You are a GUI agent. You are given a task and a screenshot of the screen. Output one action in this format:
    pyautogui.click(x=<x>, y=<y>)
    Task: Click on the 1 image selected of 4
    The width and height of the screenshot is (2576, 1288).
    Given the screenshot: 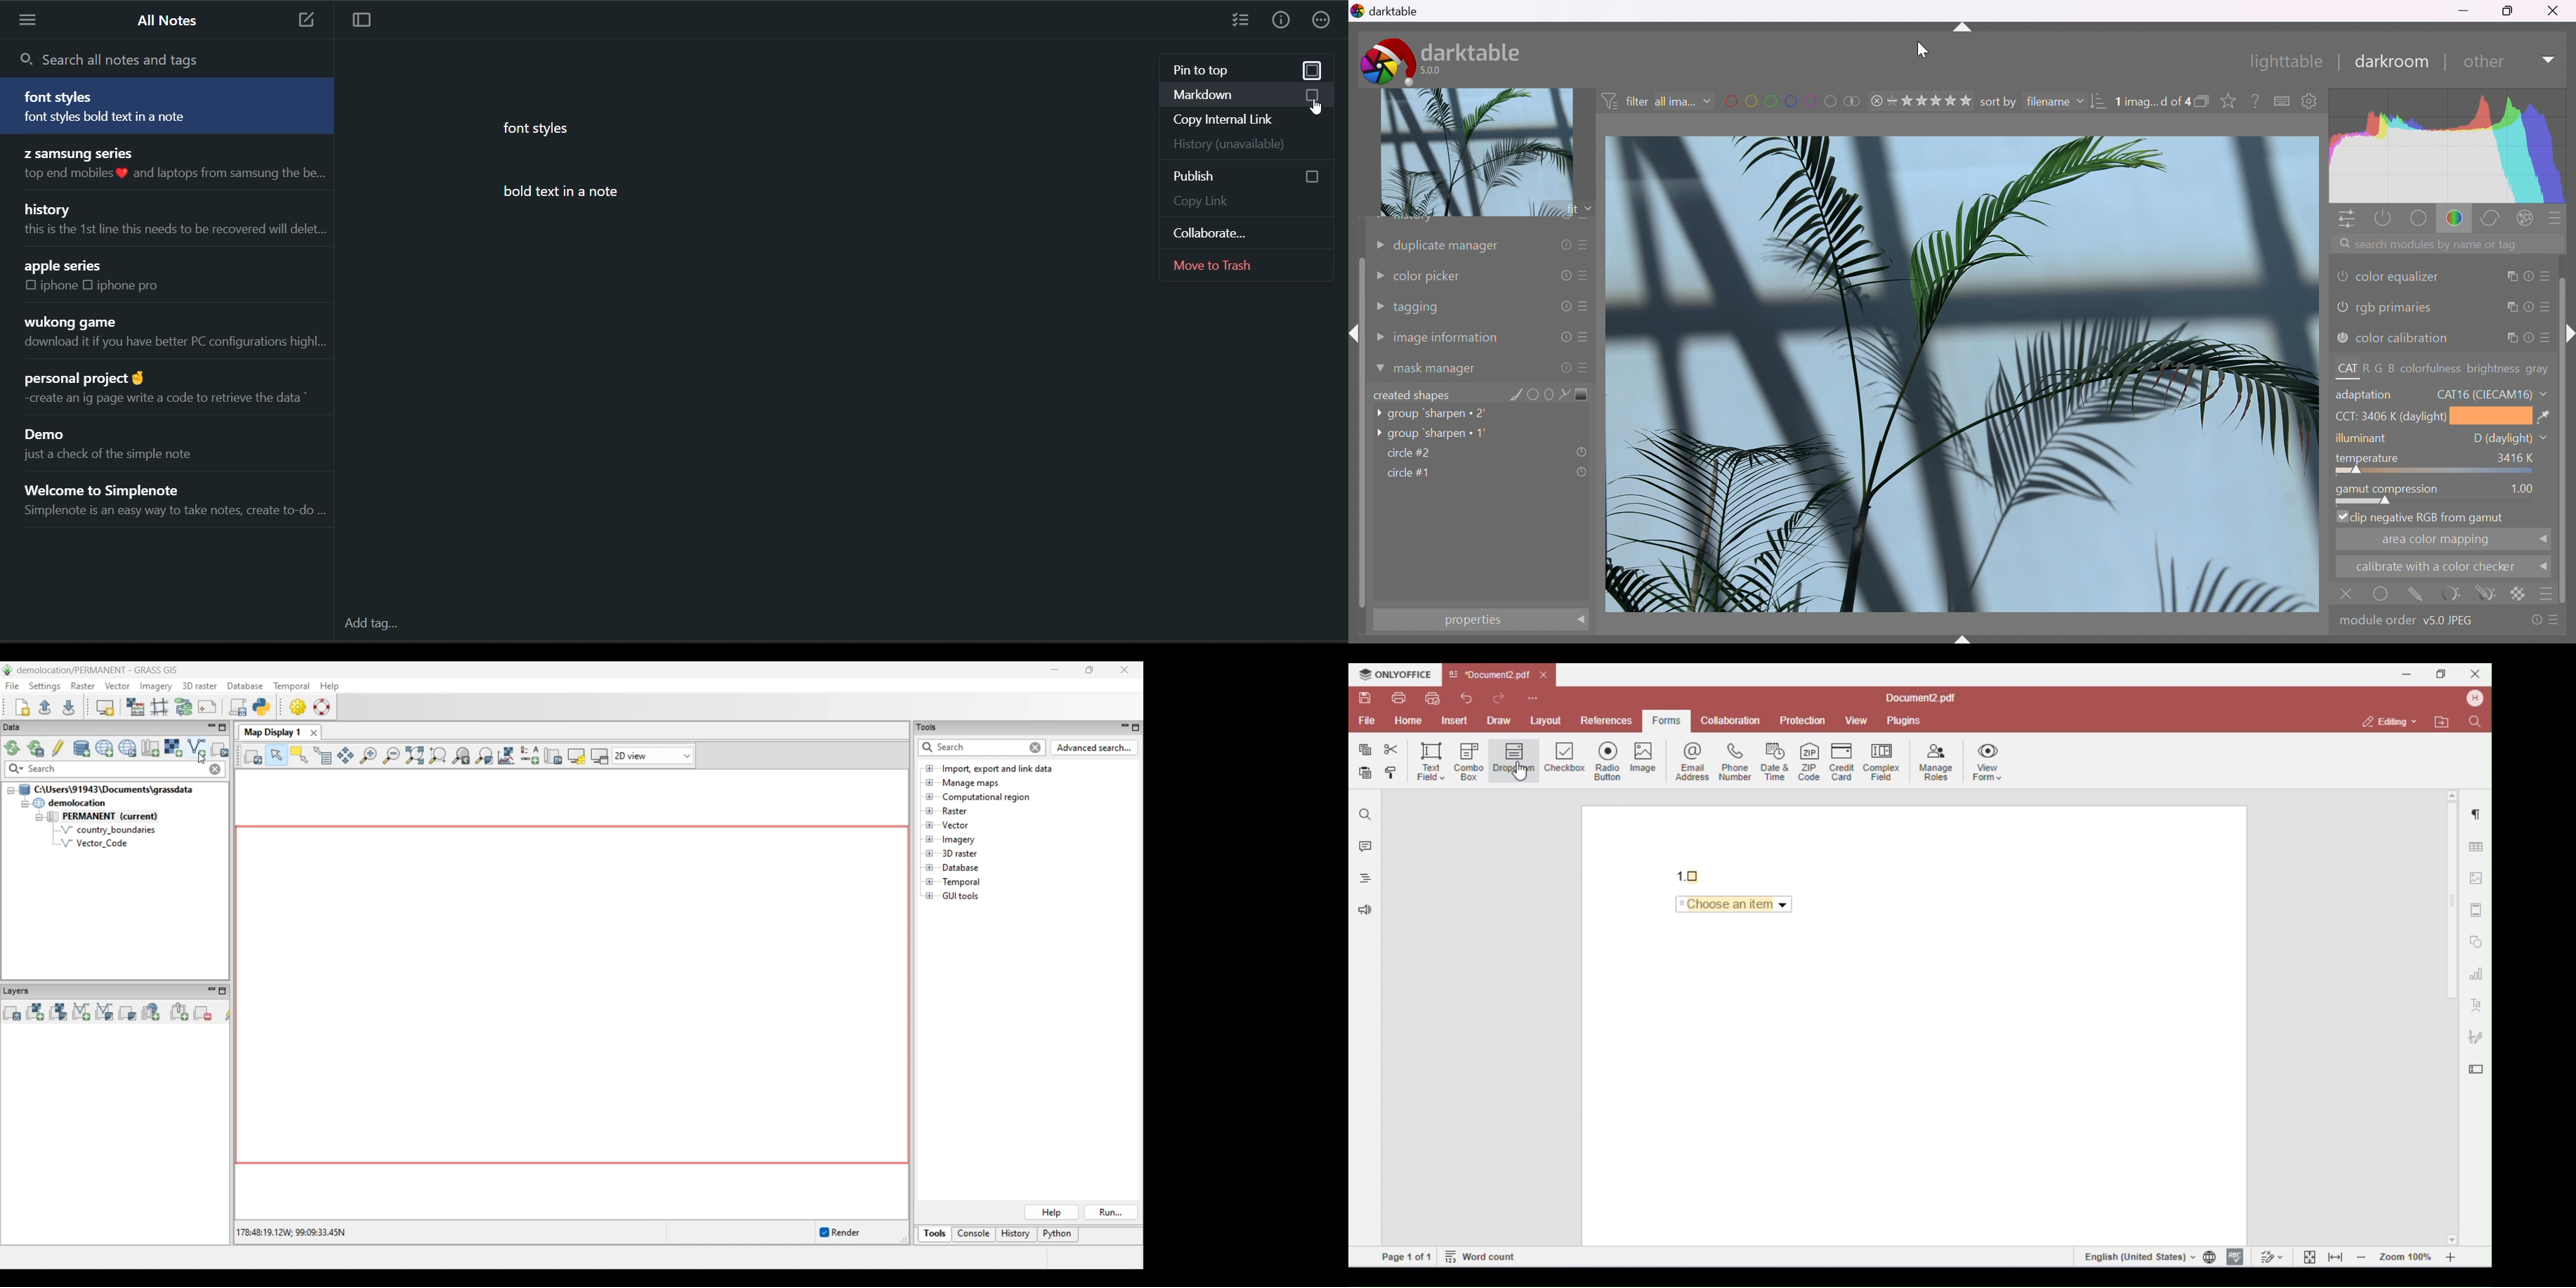 What is the action you would take?
    pyautogui.click(x=2152, y=102)
    